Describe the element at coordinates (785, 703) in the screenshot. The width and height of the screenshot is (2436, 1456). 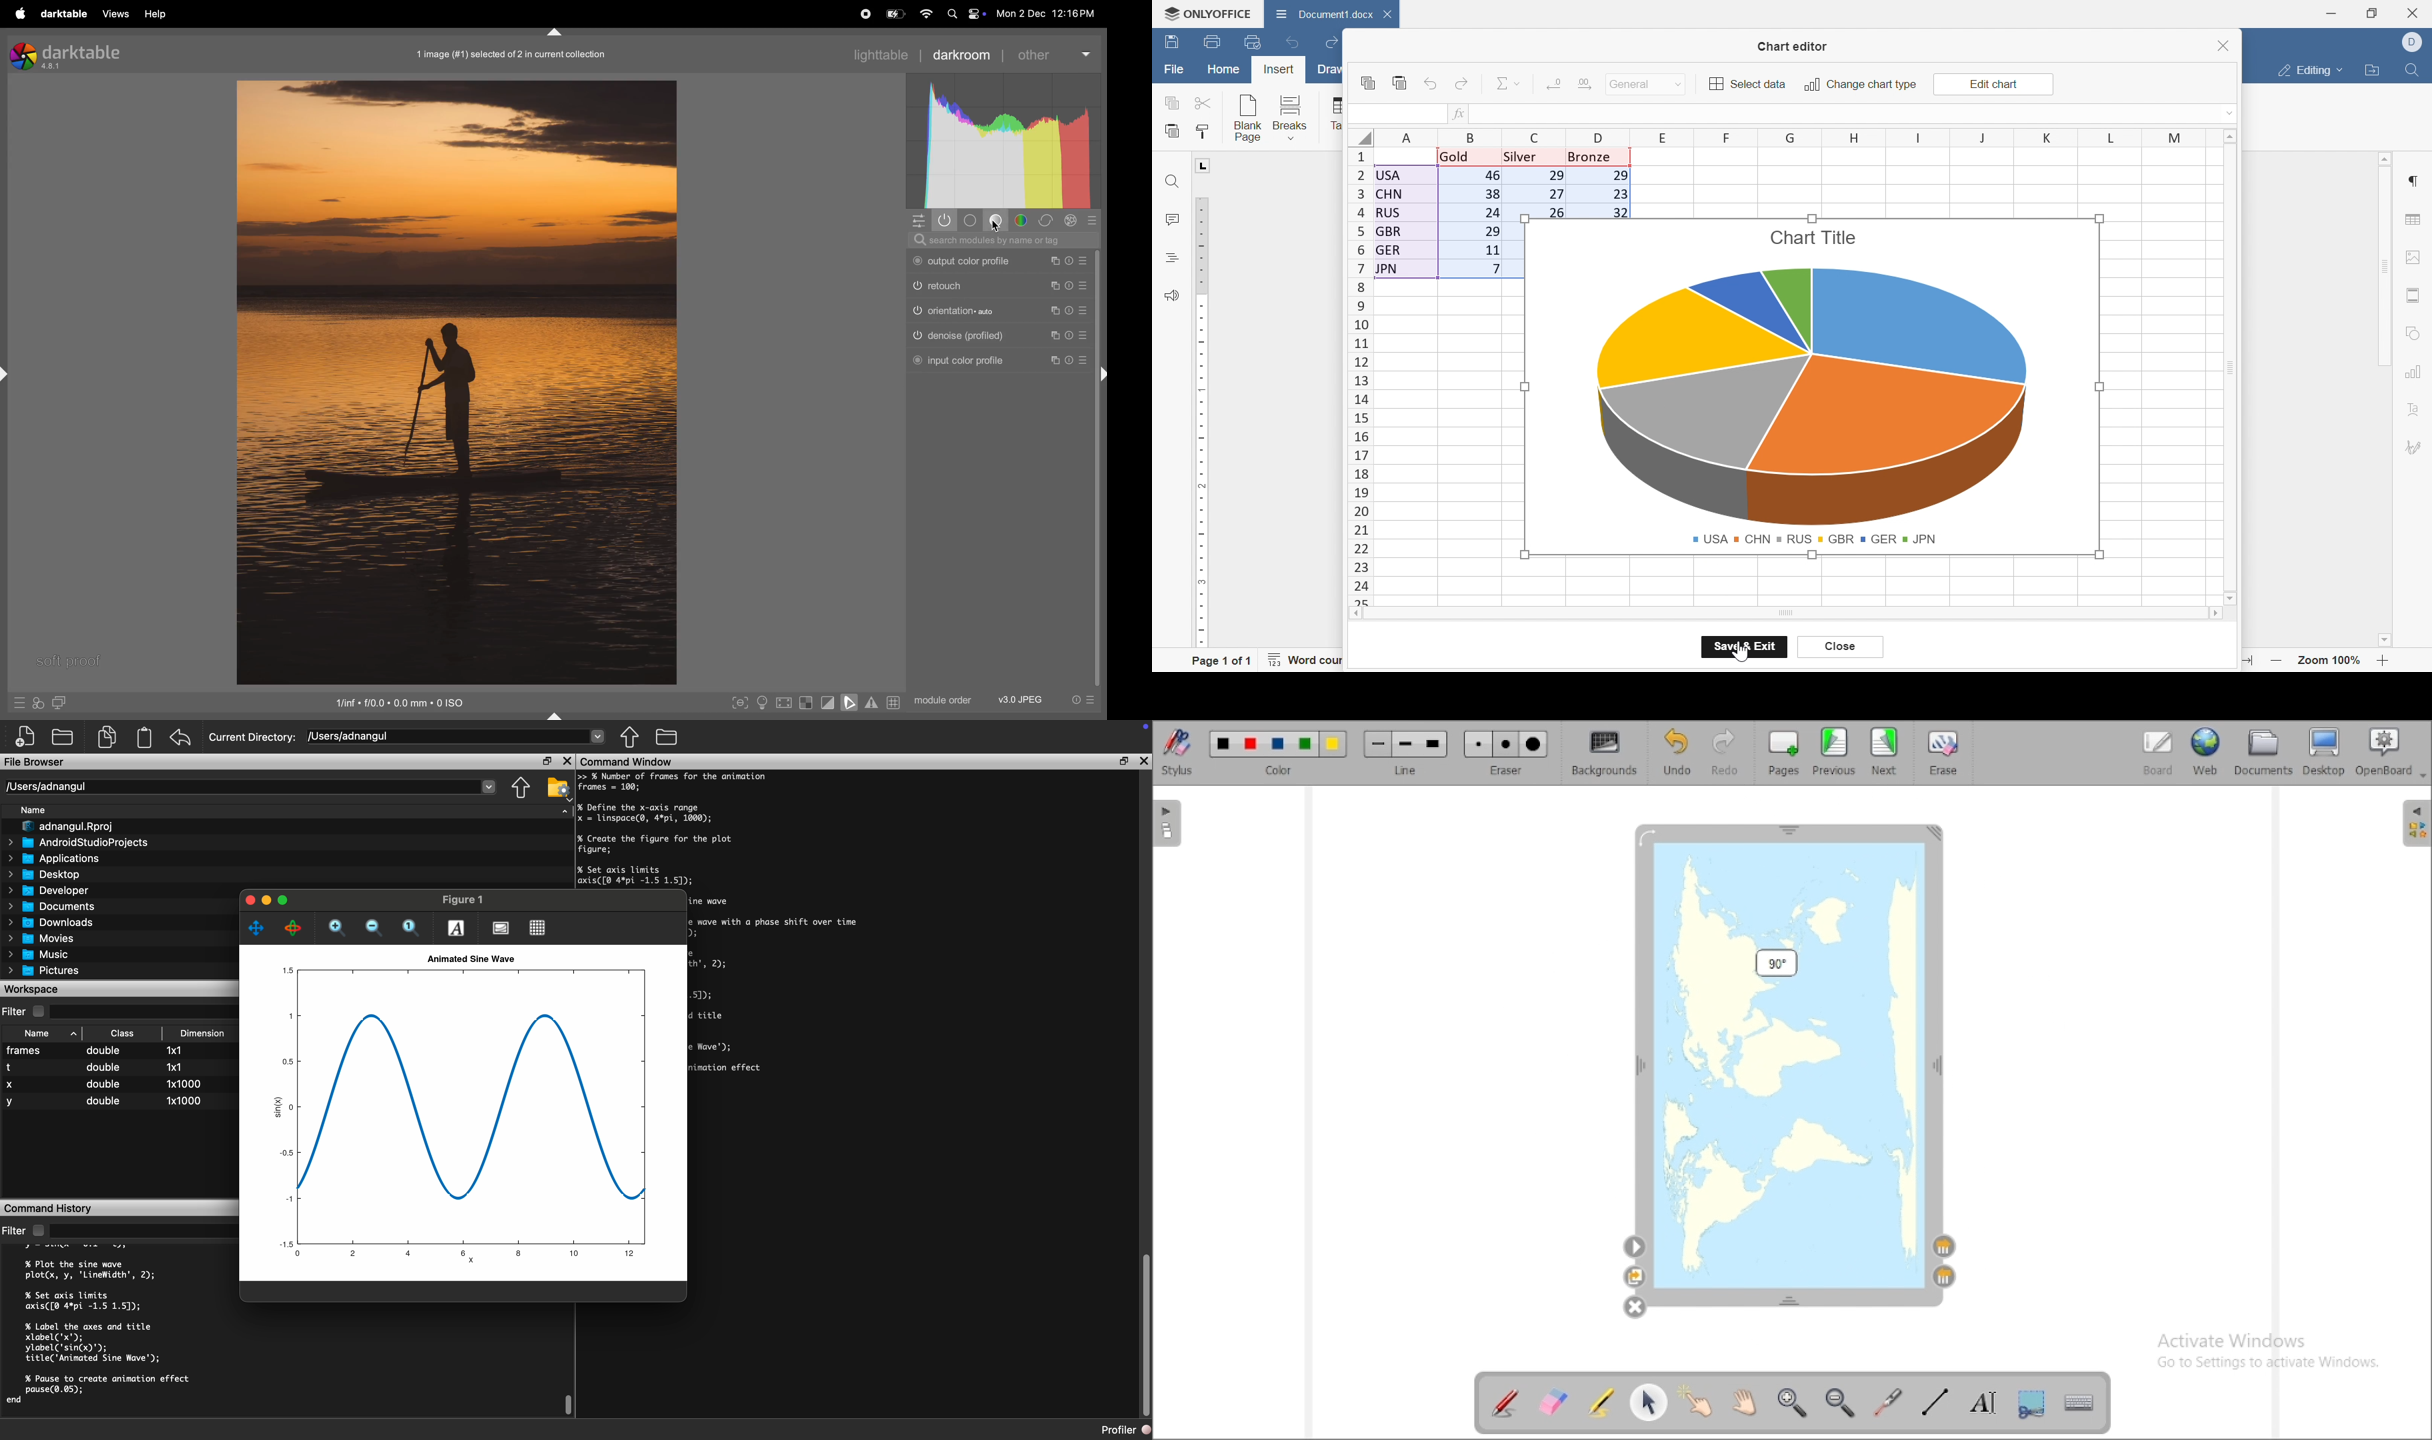
I see `toggle high quality processing` at that location.